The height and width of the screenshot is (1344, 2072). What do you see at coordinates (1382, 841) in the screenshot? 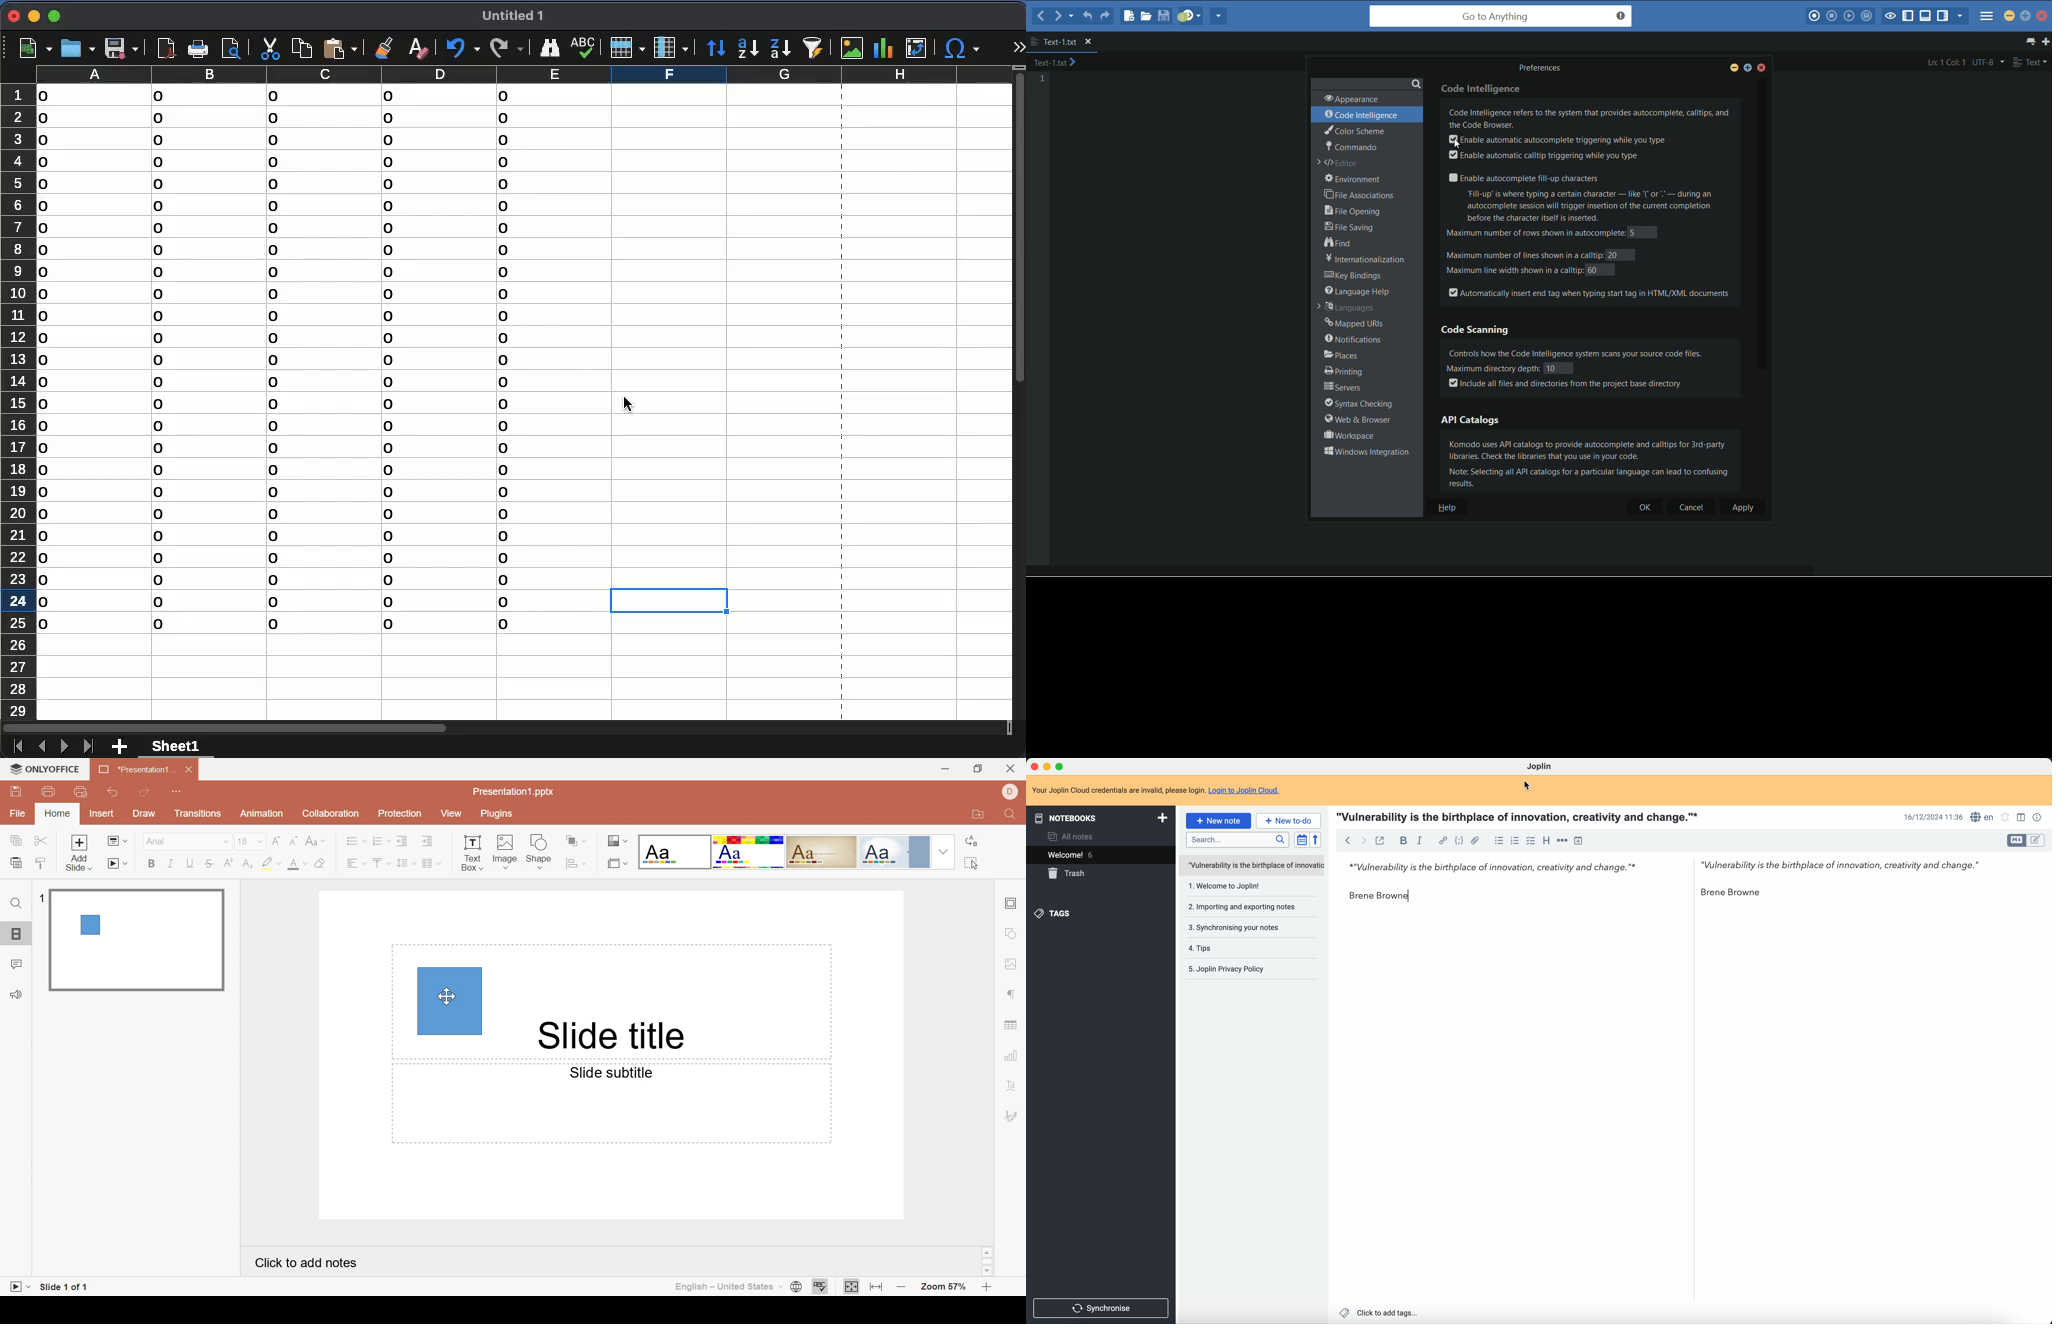
I see `toggle external editing` at bounding box center [1382, 841].